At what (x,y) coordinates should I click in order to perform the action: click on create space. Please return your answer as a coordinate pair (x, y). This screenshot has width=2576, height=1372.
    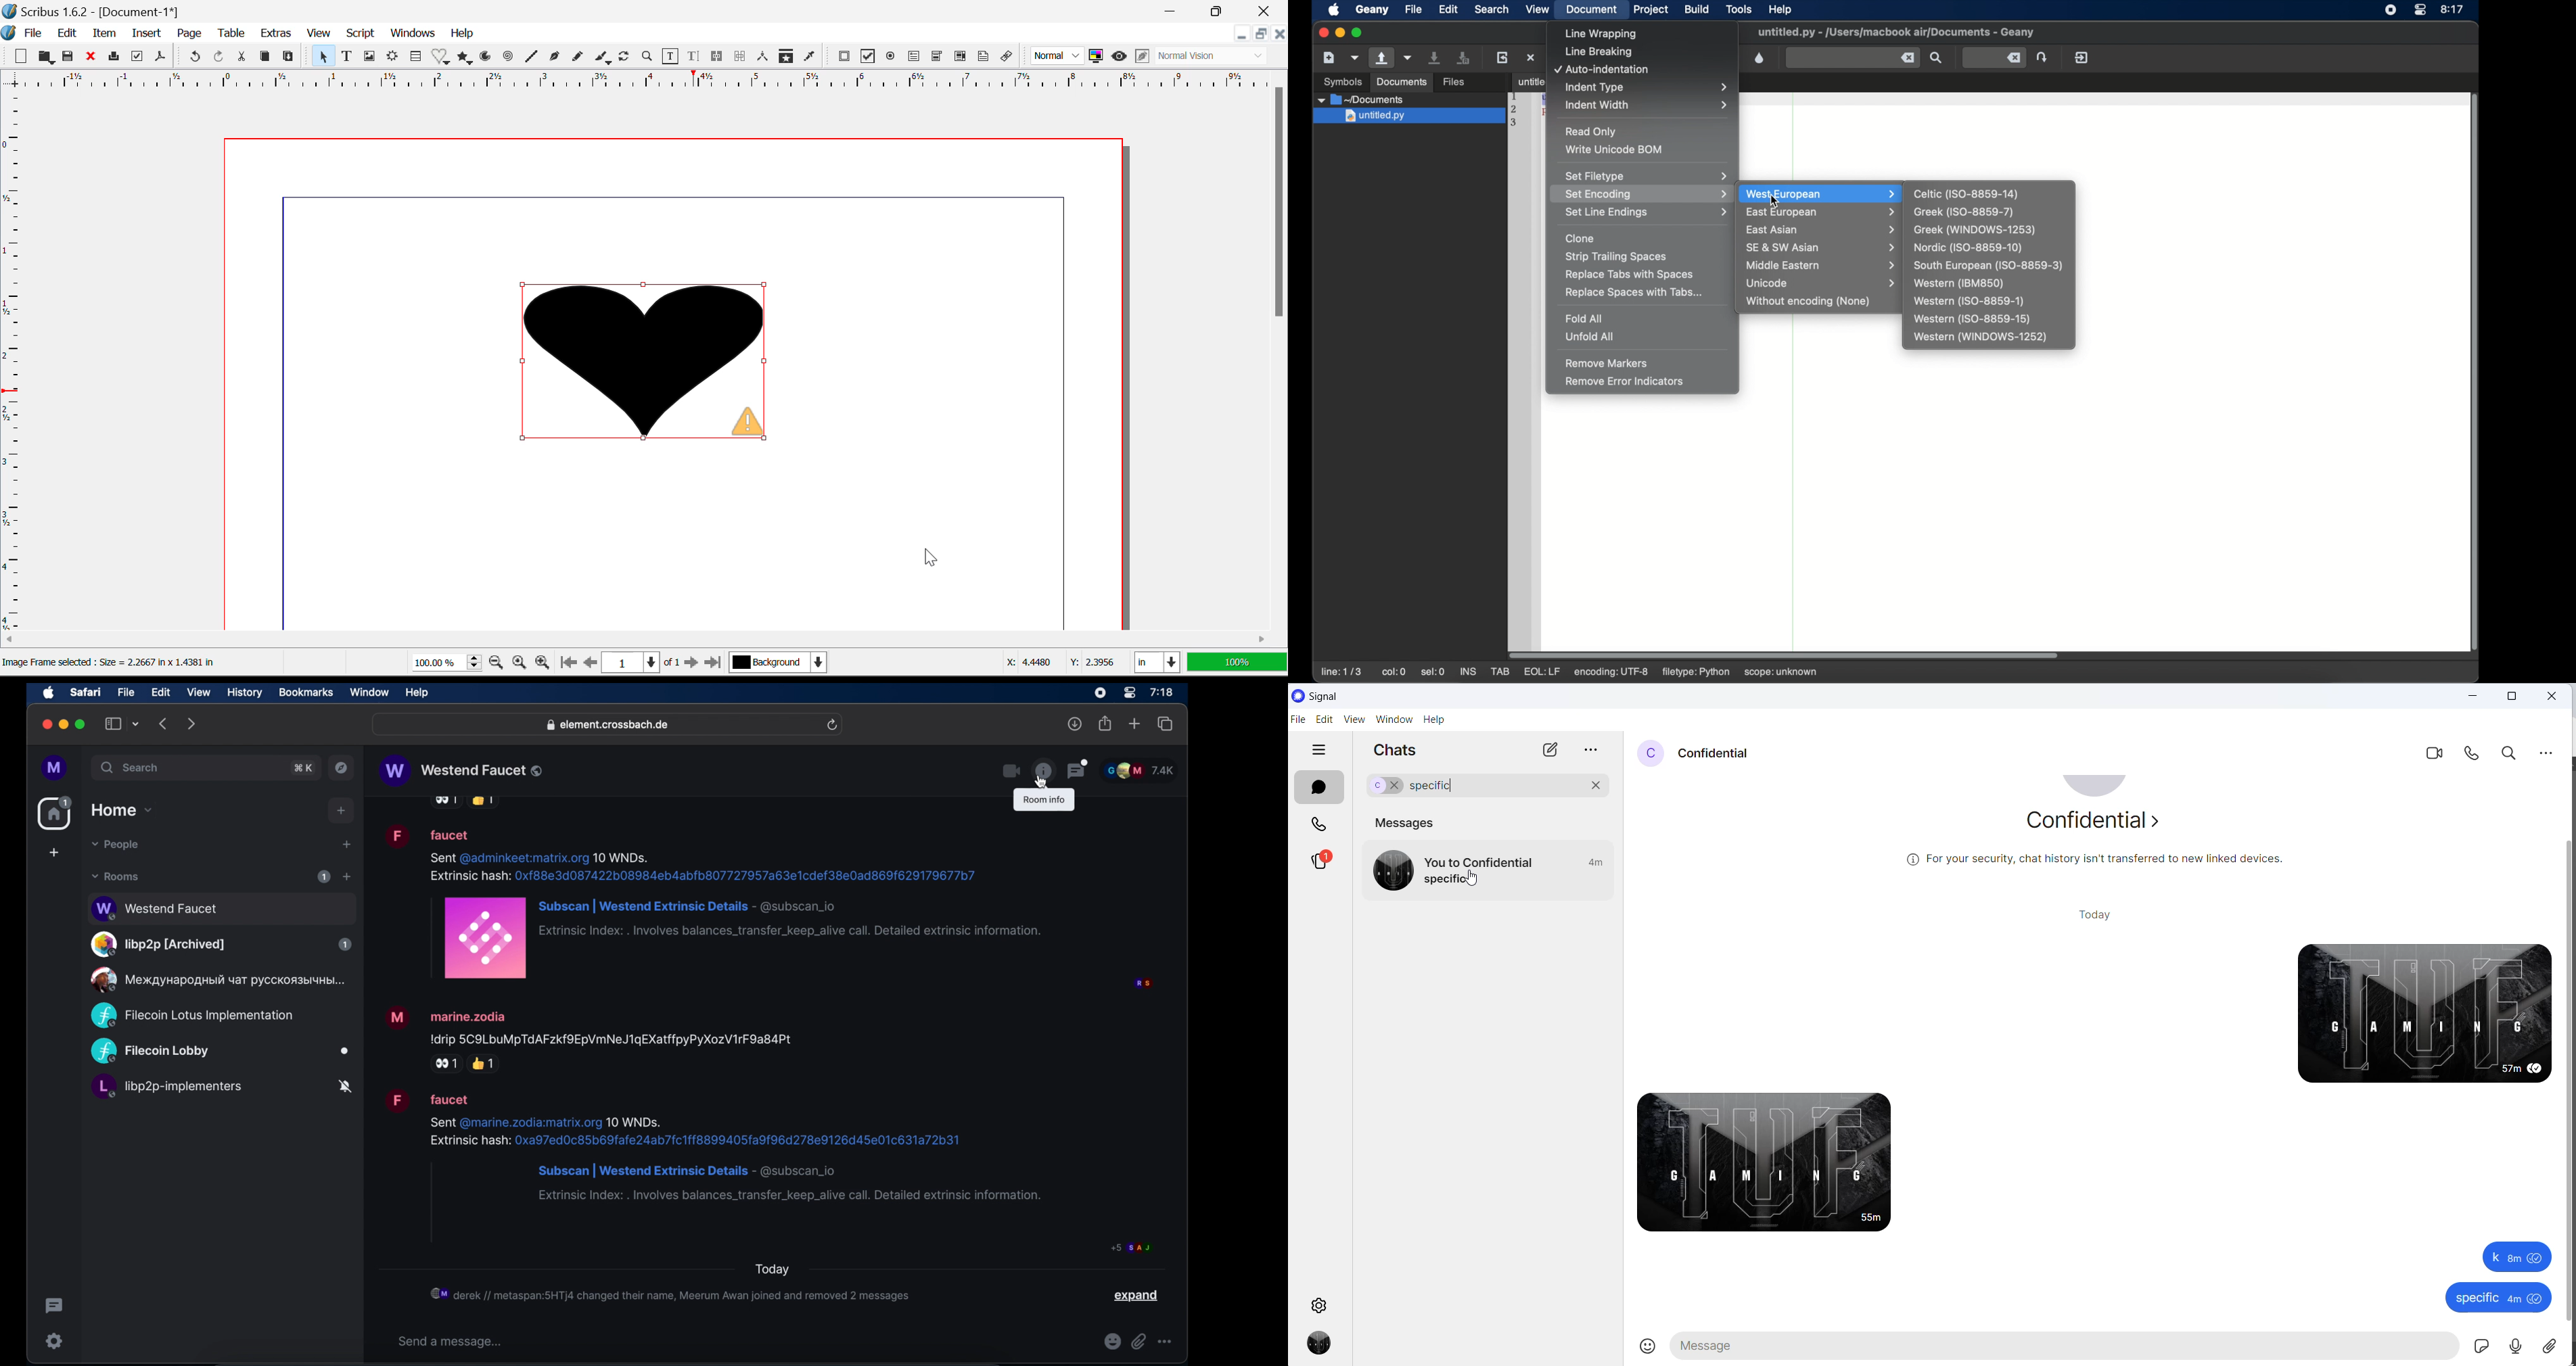
    Looking at the image, I should click on (54, 852).